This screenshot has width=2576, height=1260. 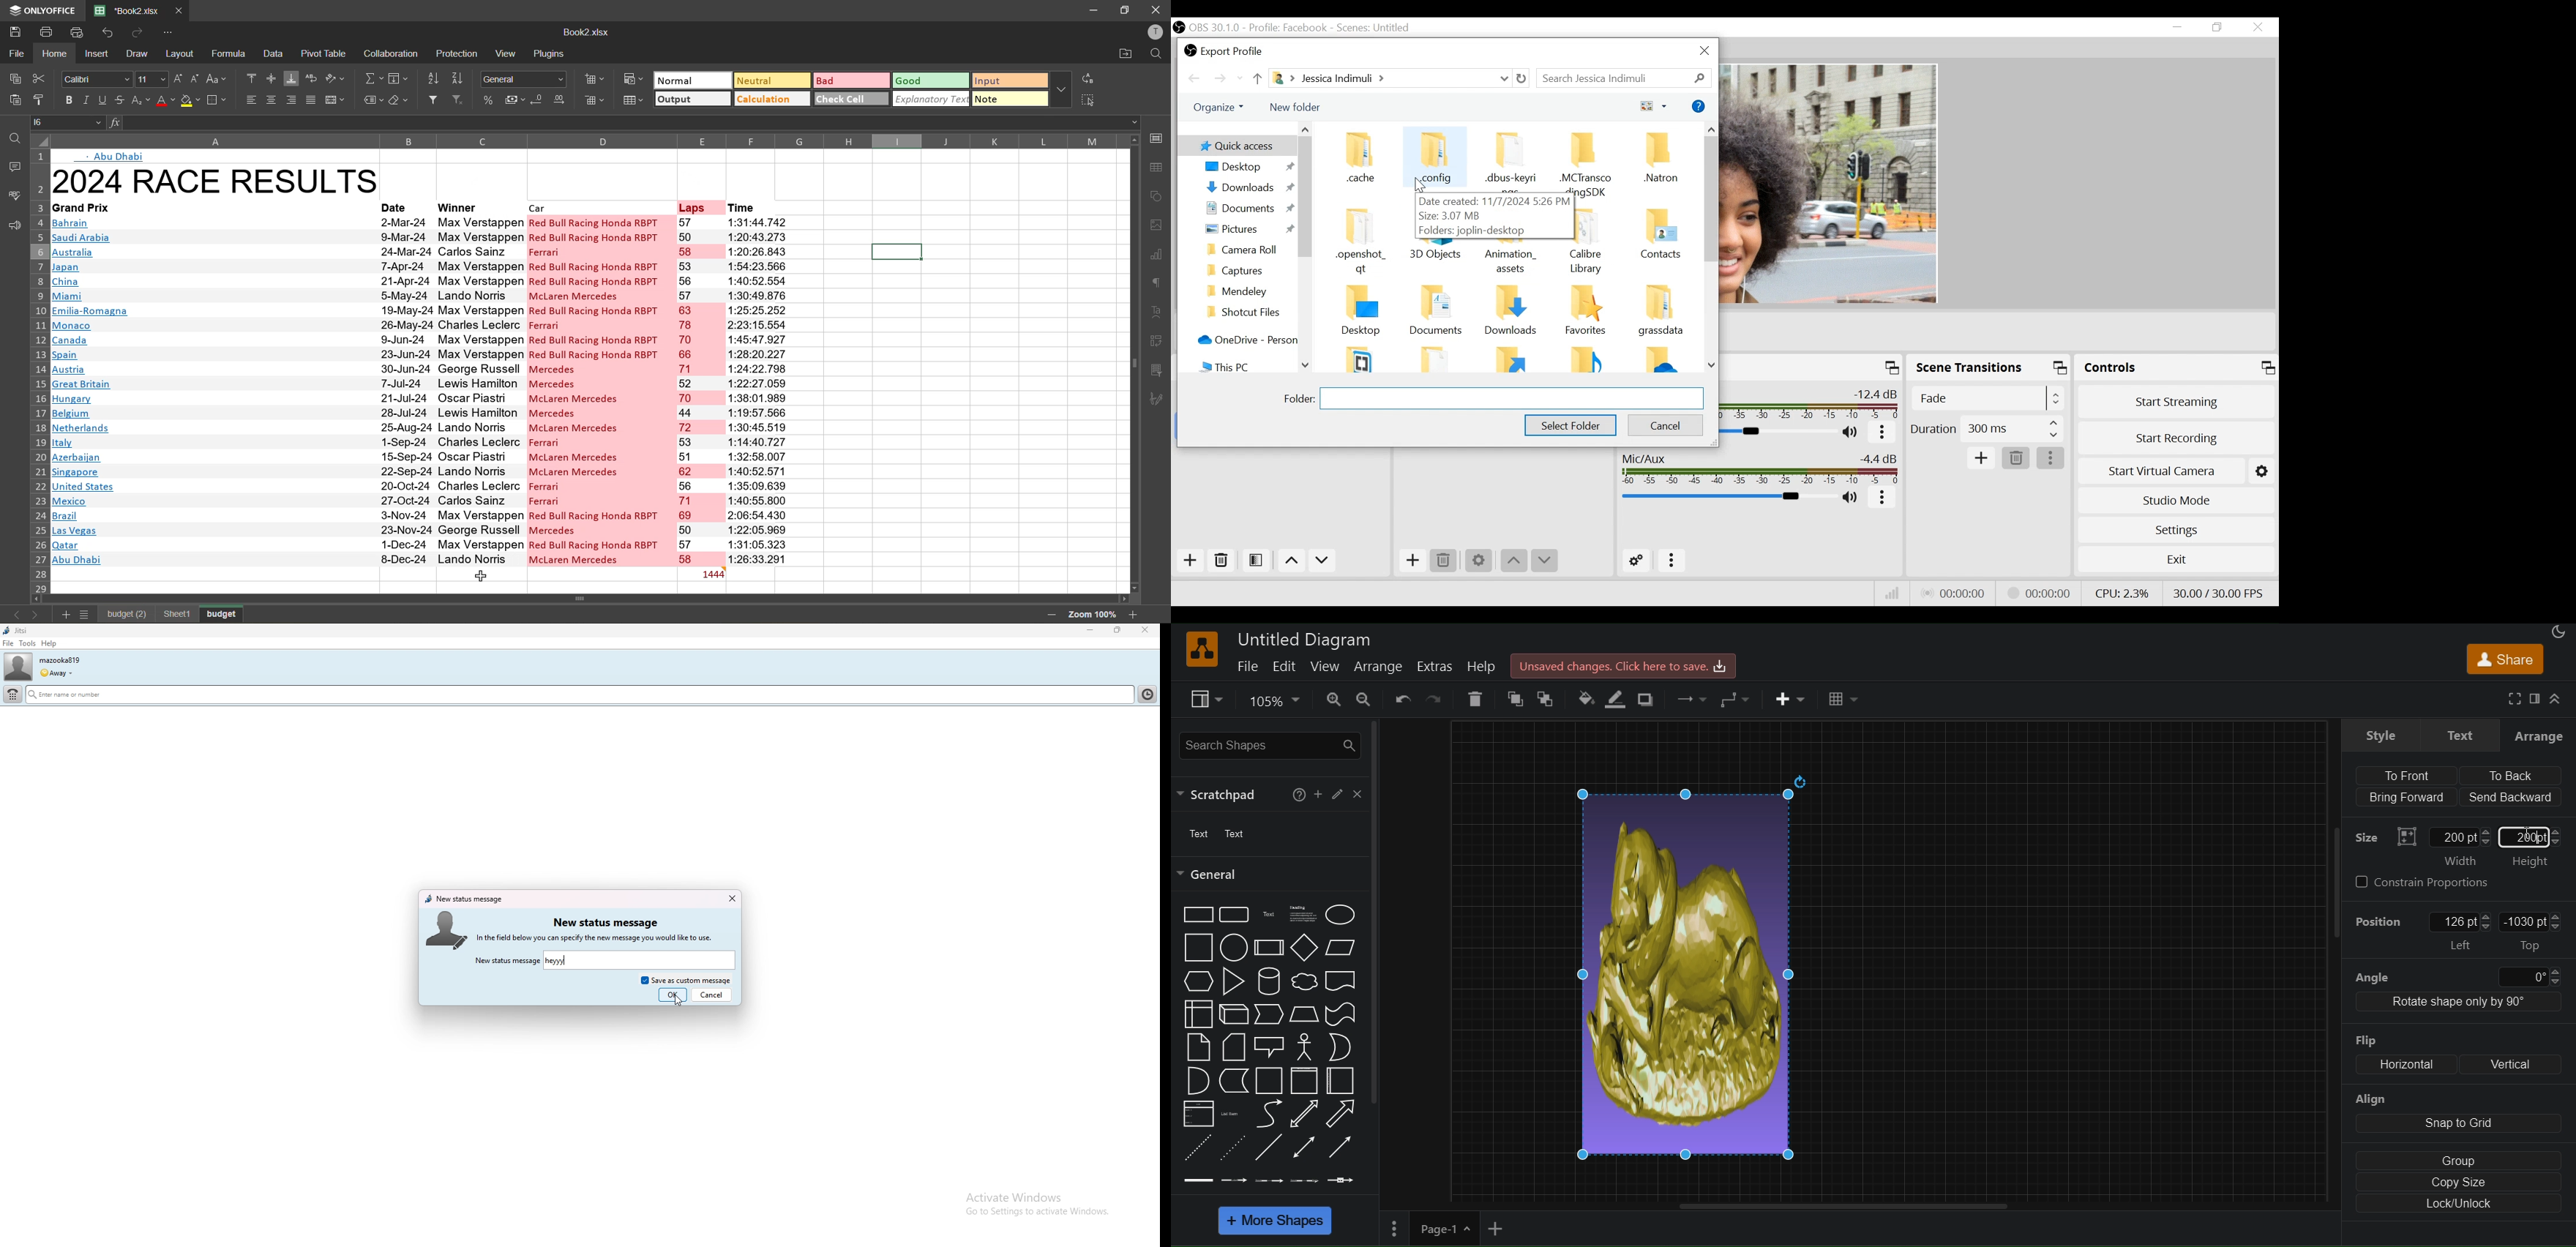 I want to click on input, so click(x=1007, y=82).